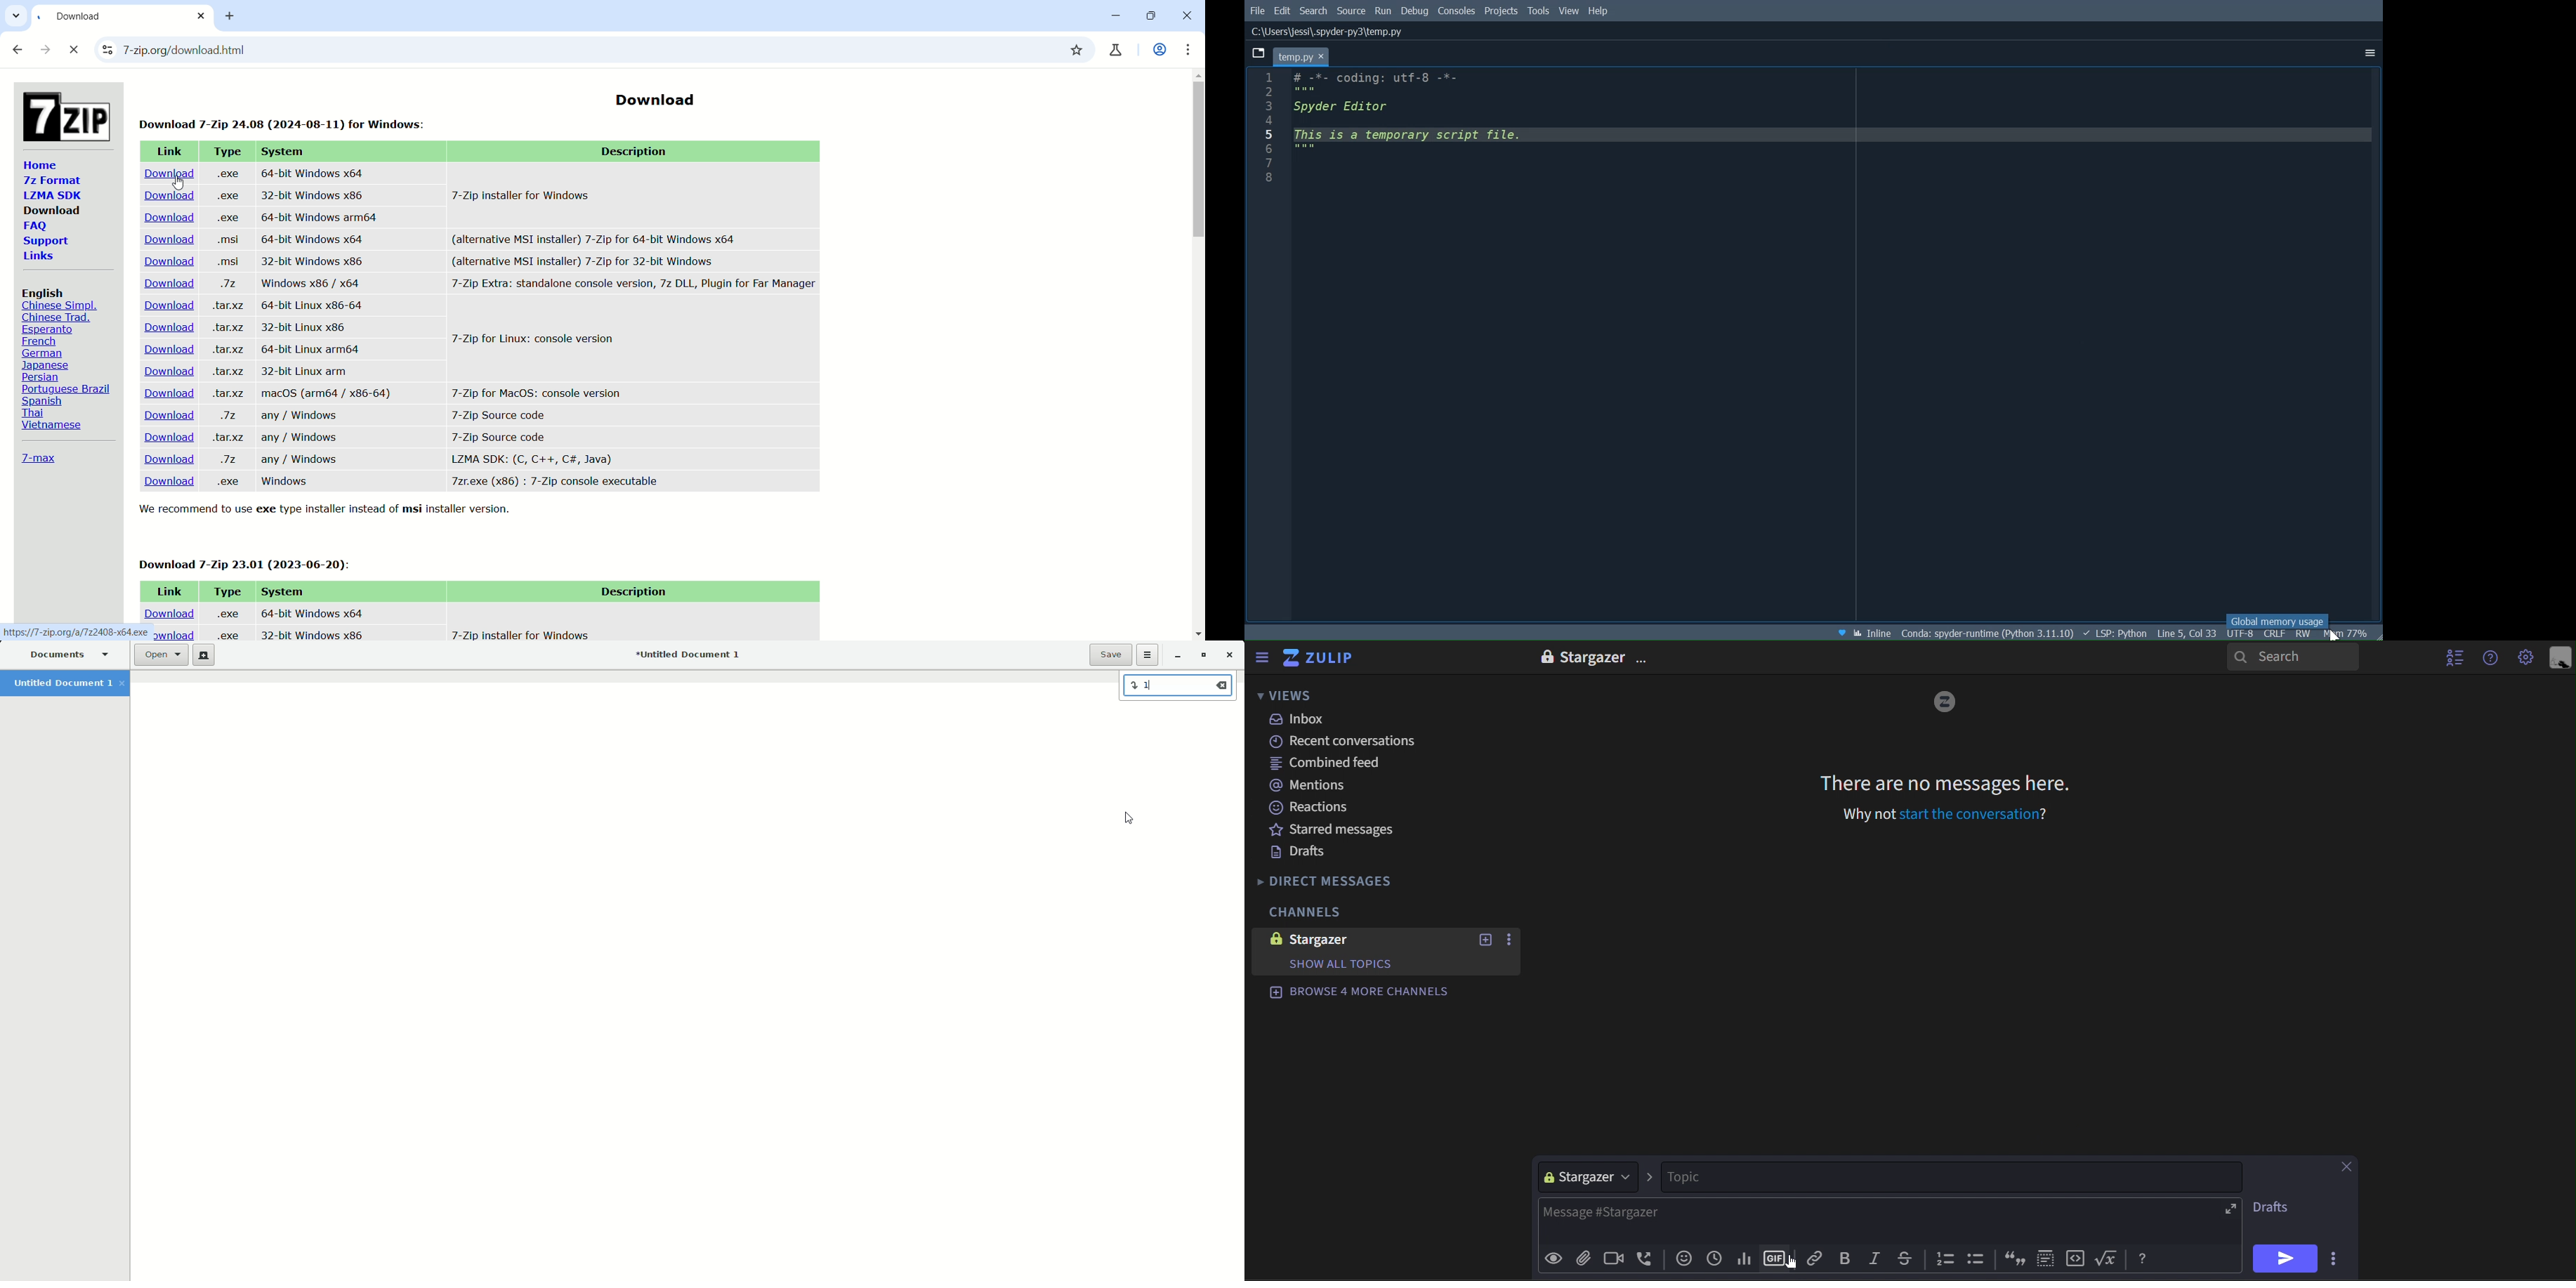 This screenshot has height=1288, width=2576. What do you see at coordinates (16, 18) in the screenshot?
I see `search tab` at bounding box center [16, 18].